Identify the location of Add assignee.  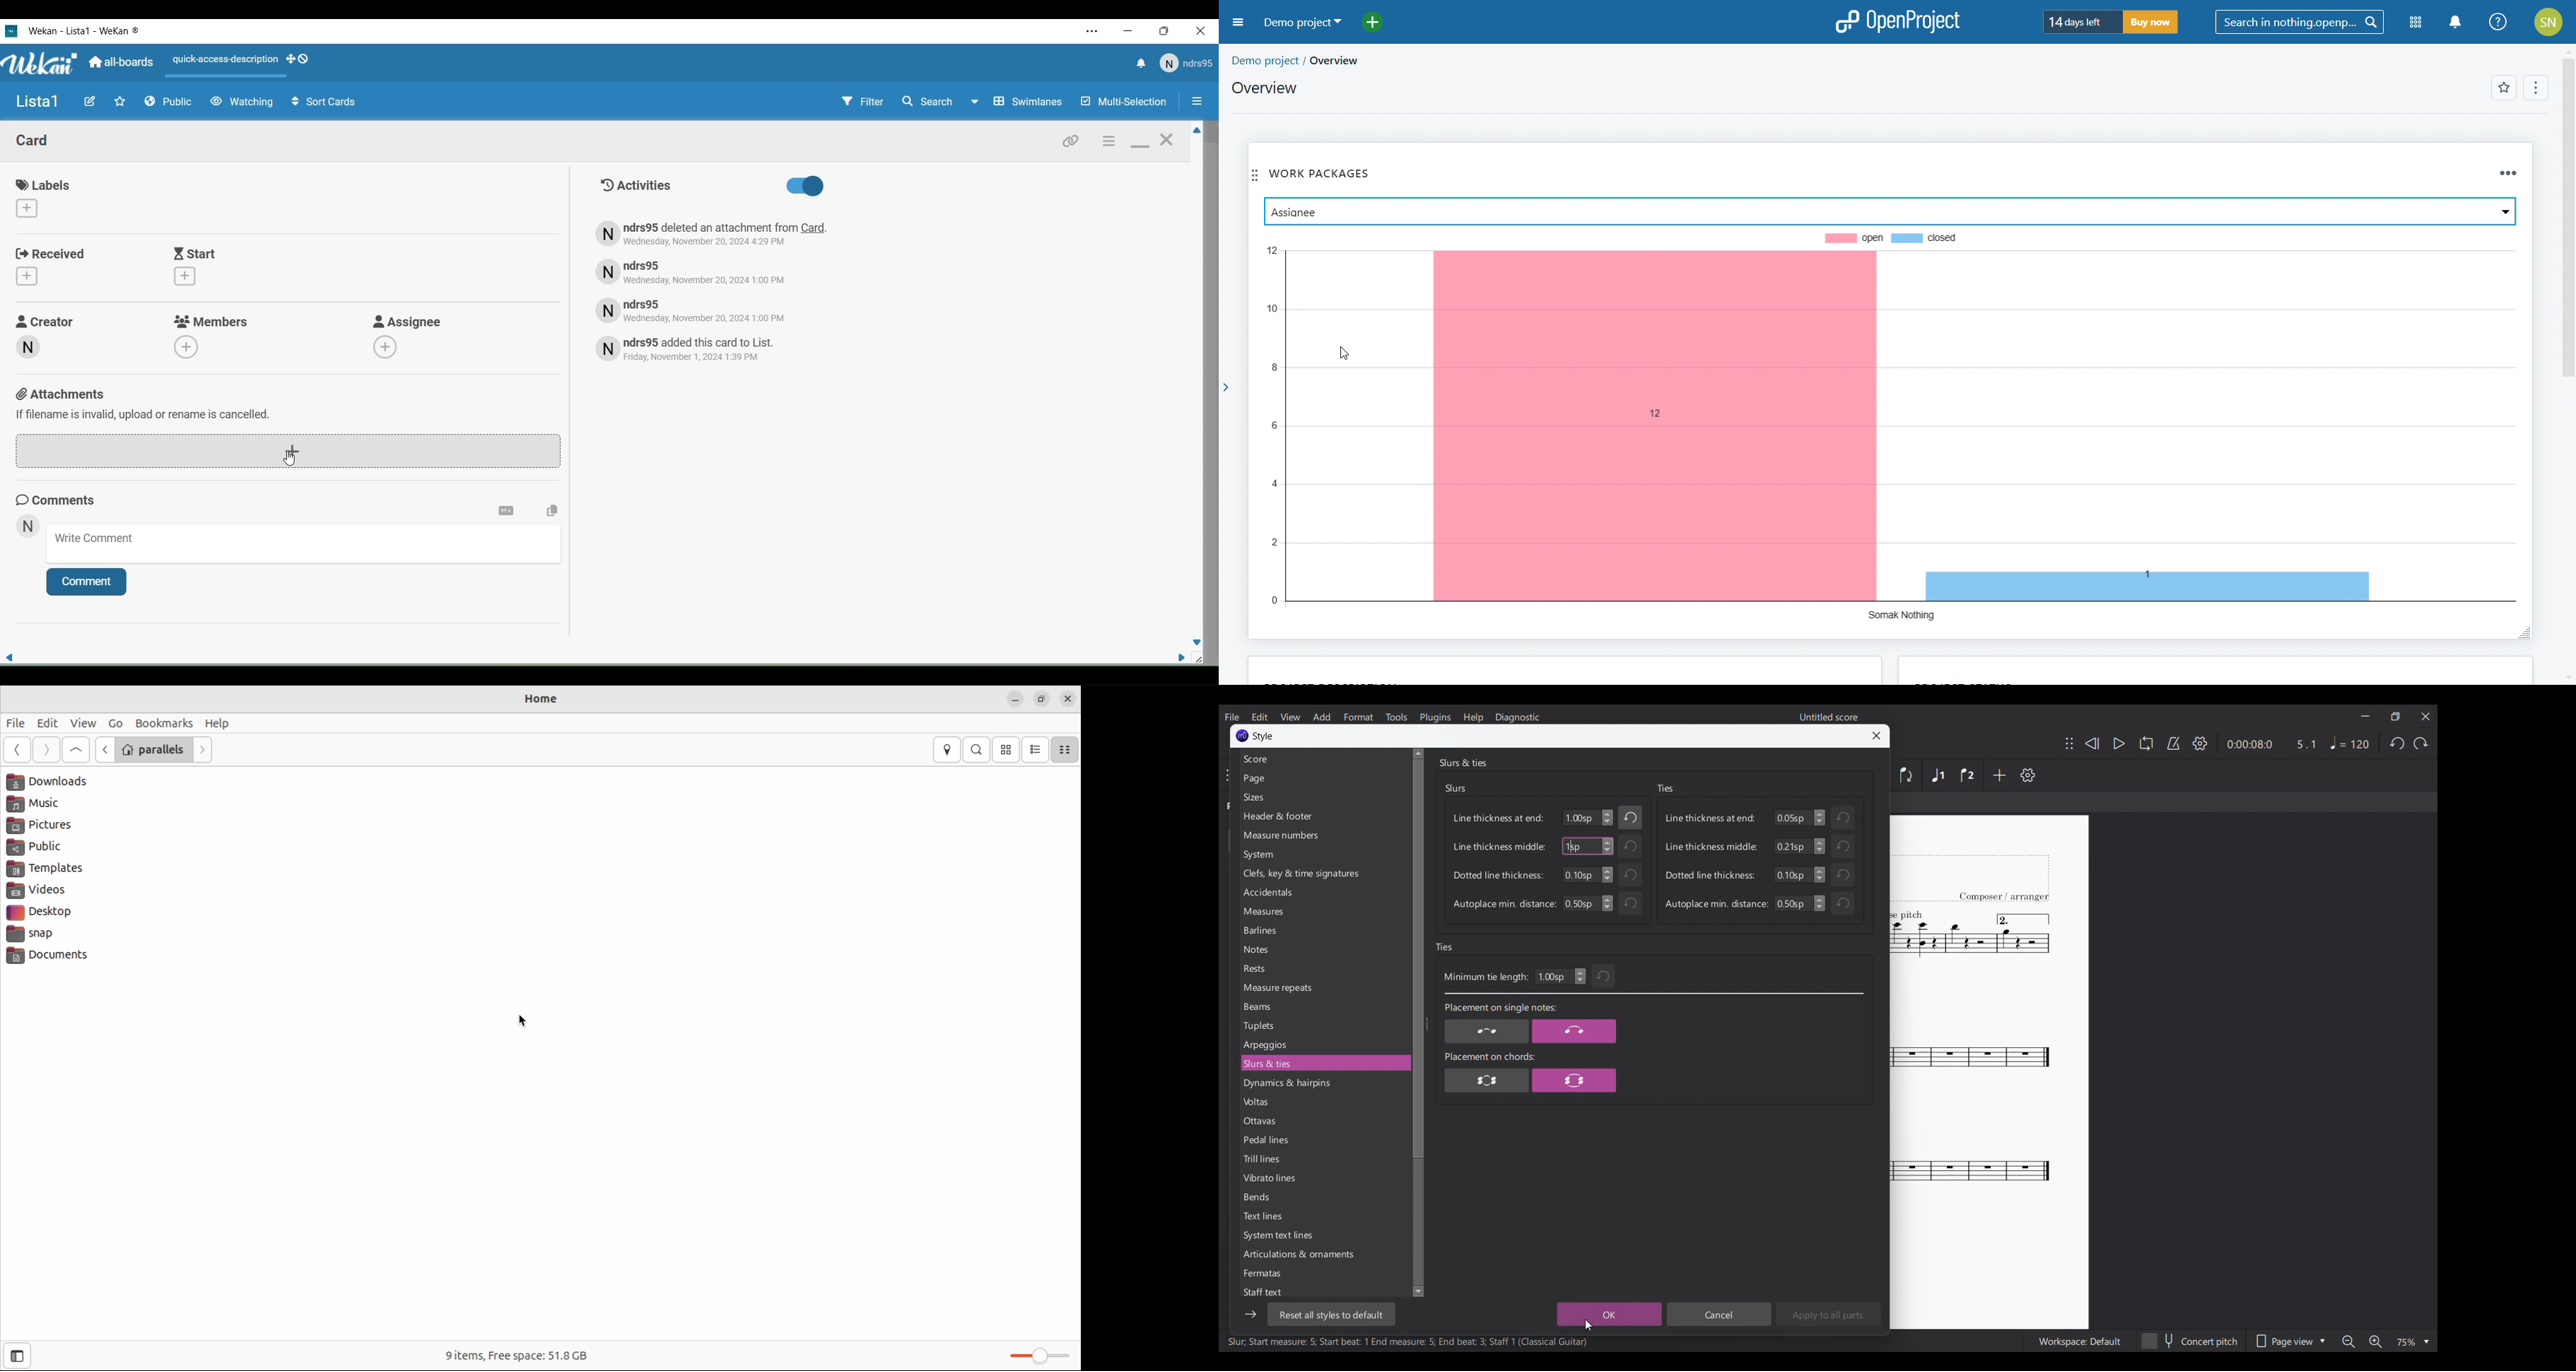
(385, 347).